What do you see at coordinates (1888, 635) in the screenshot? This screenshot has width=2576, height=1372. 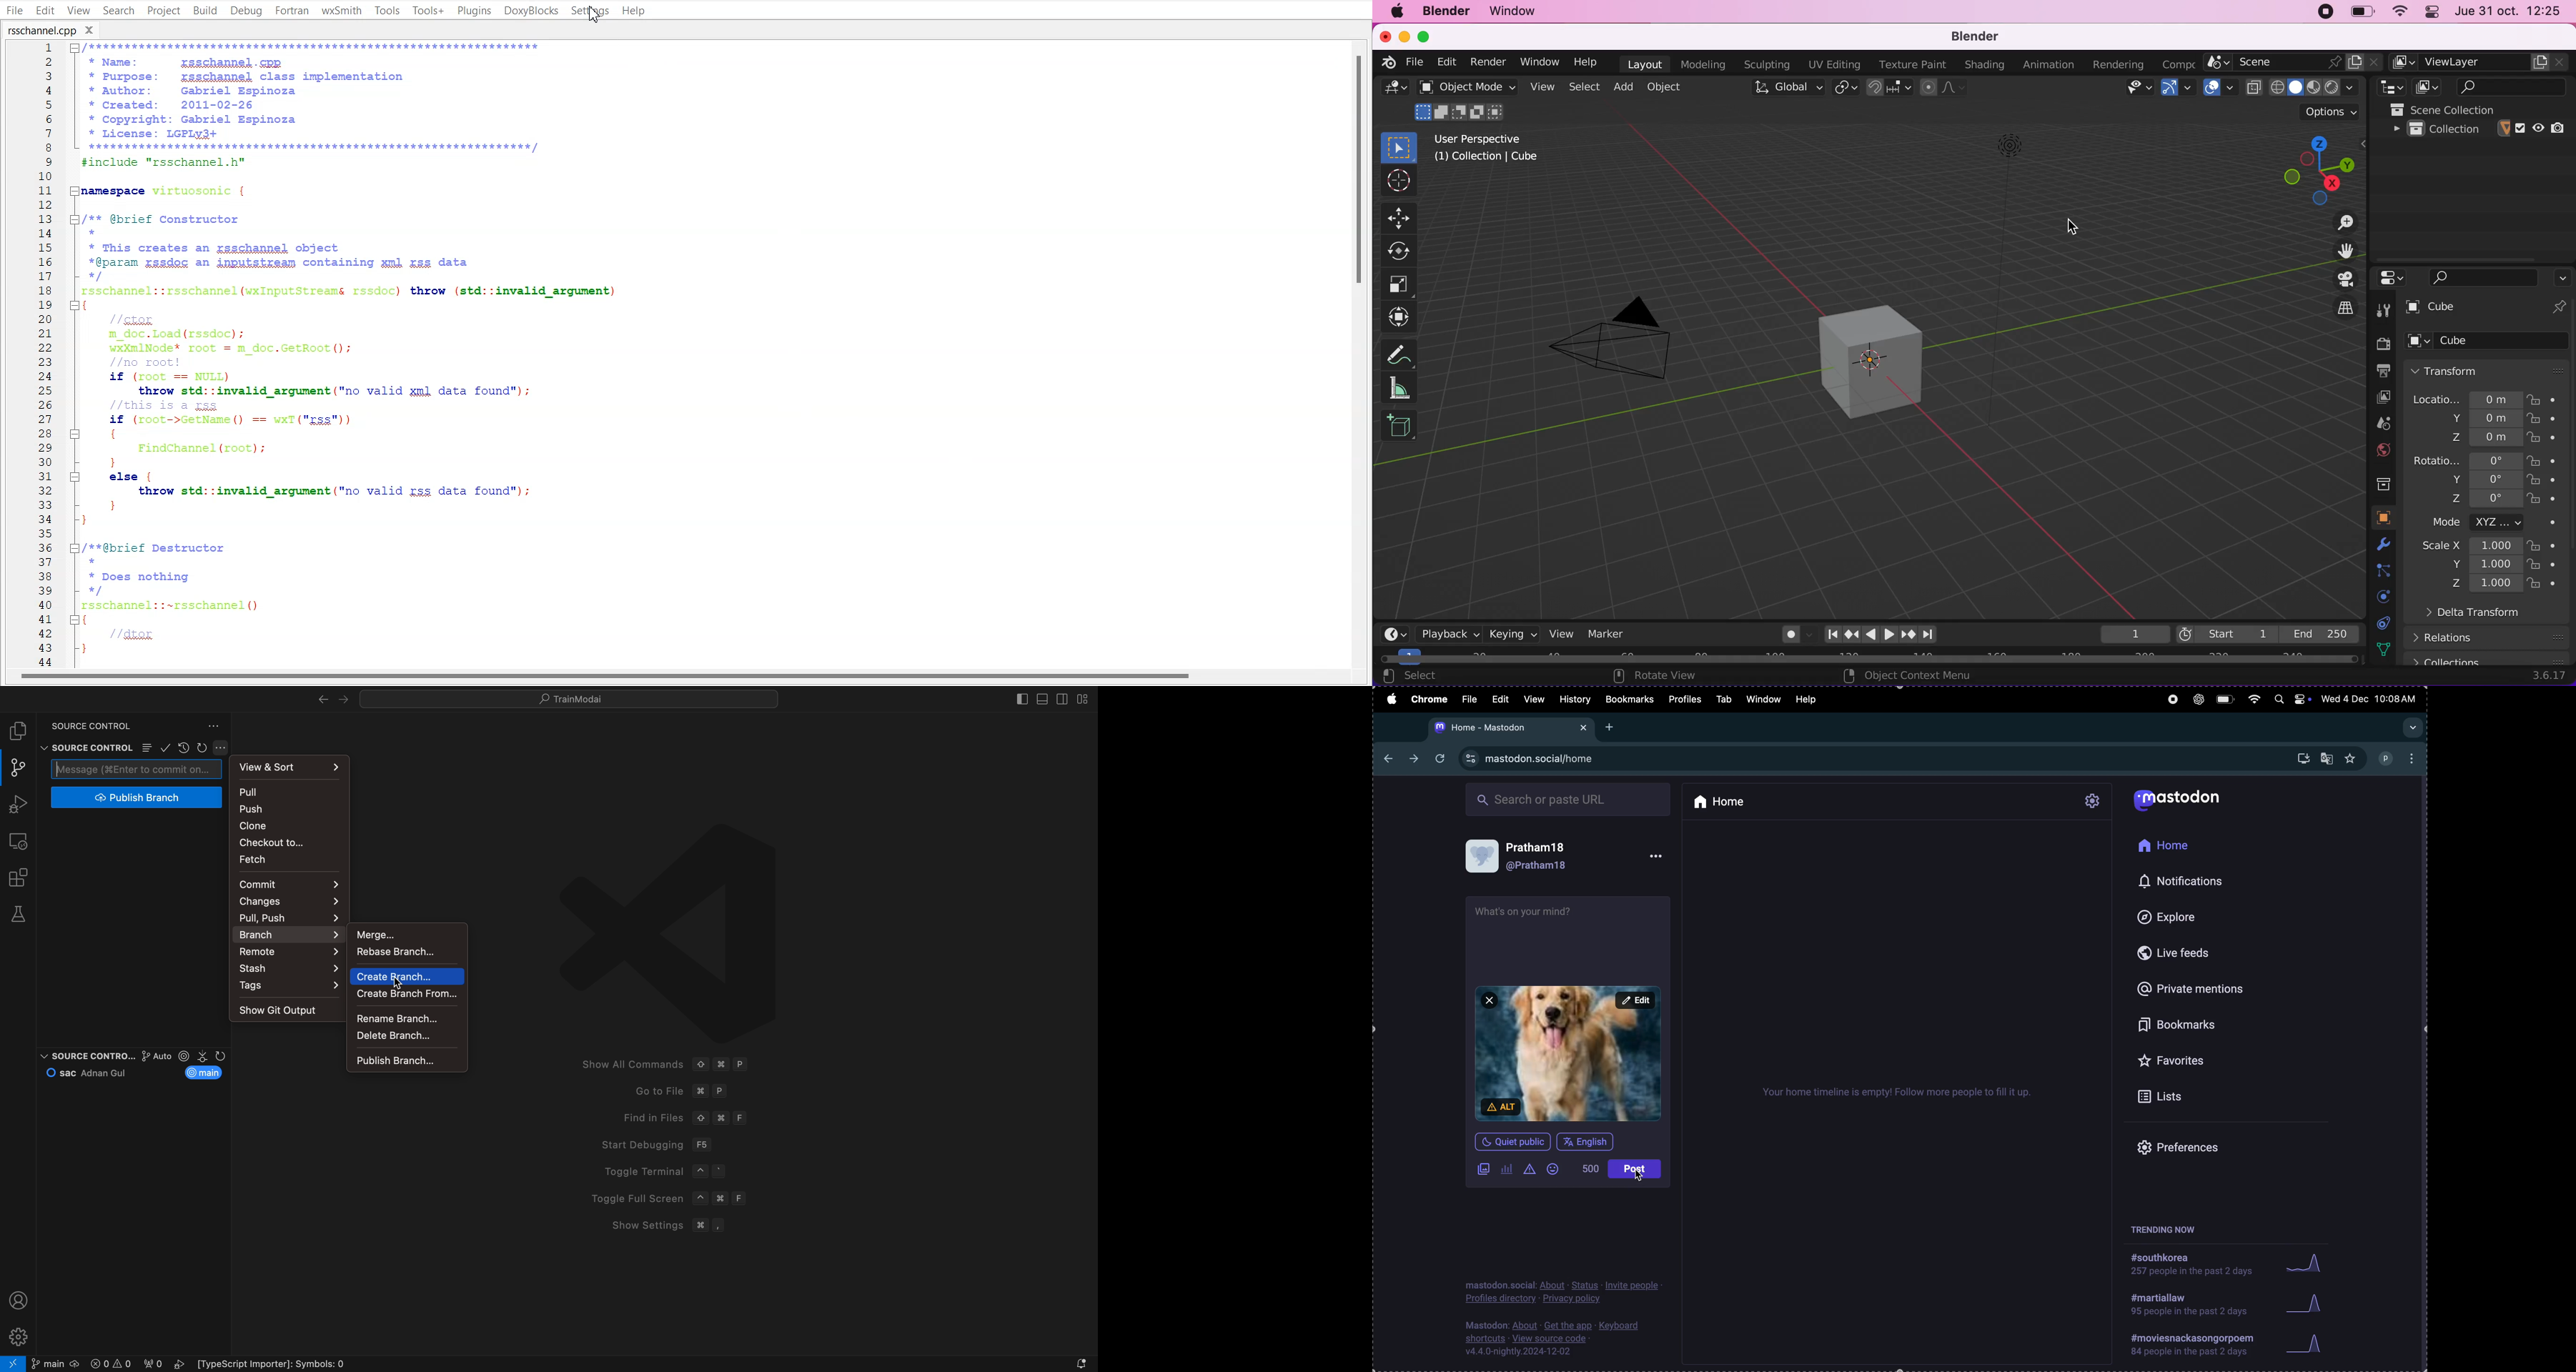 I see `Play animation` at bounding box center [1888, 635].